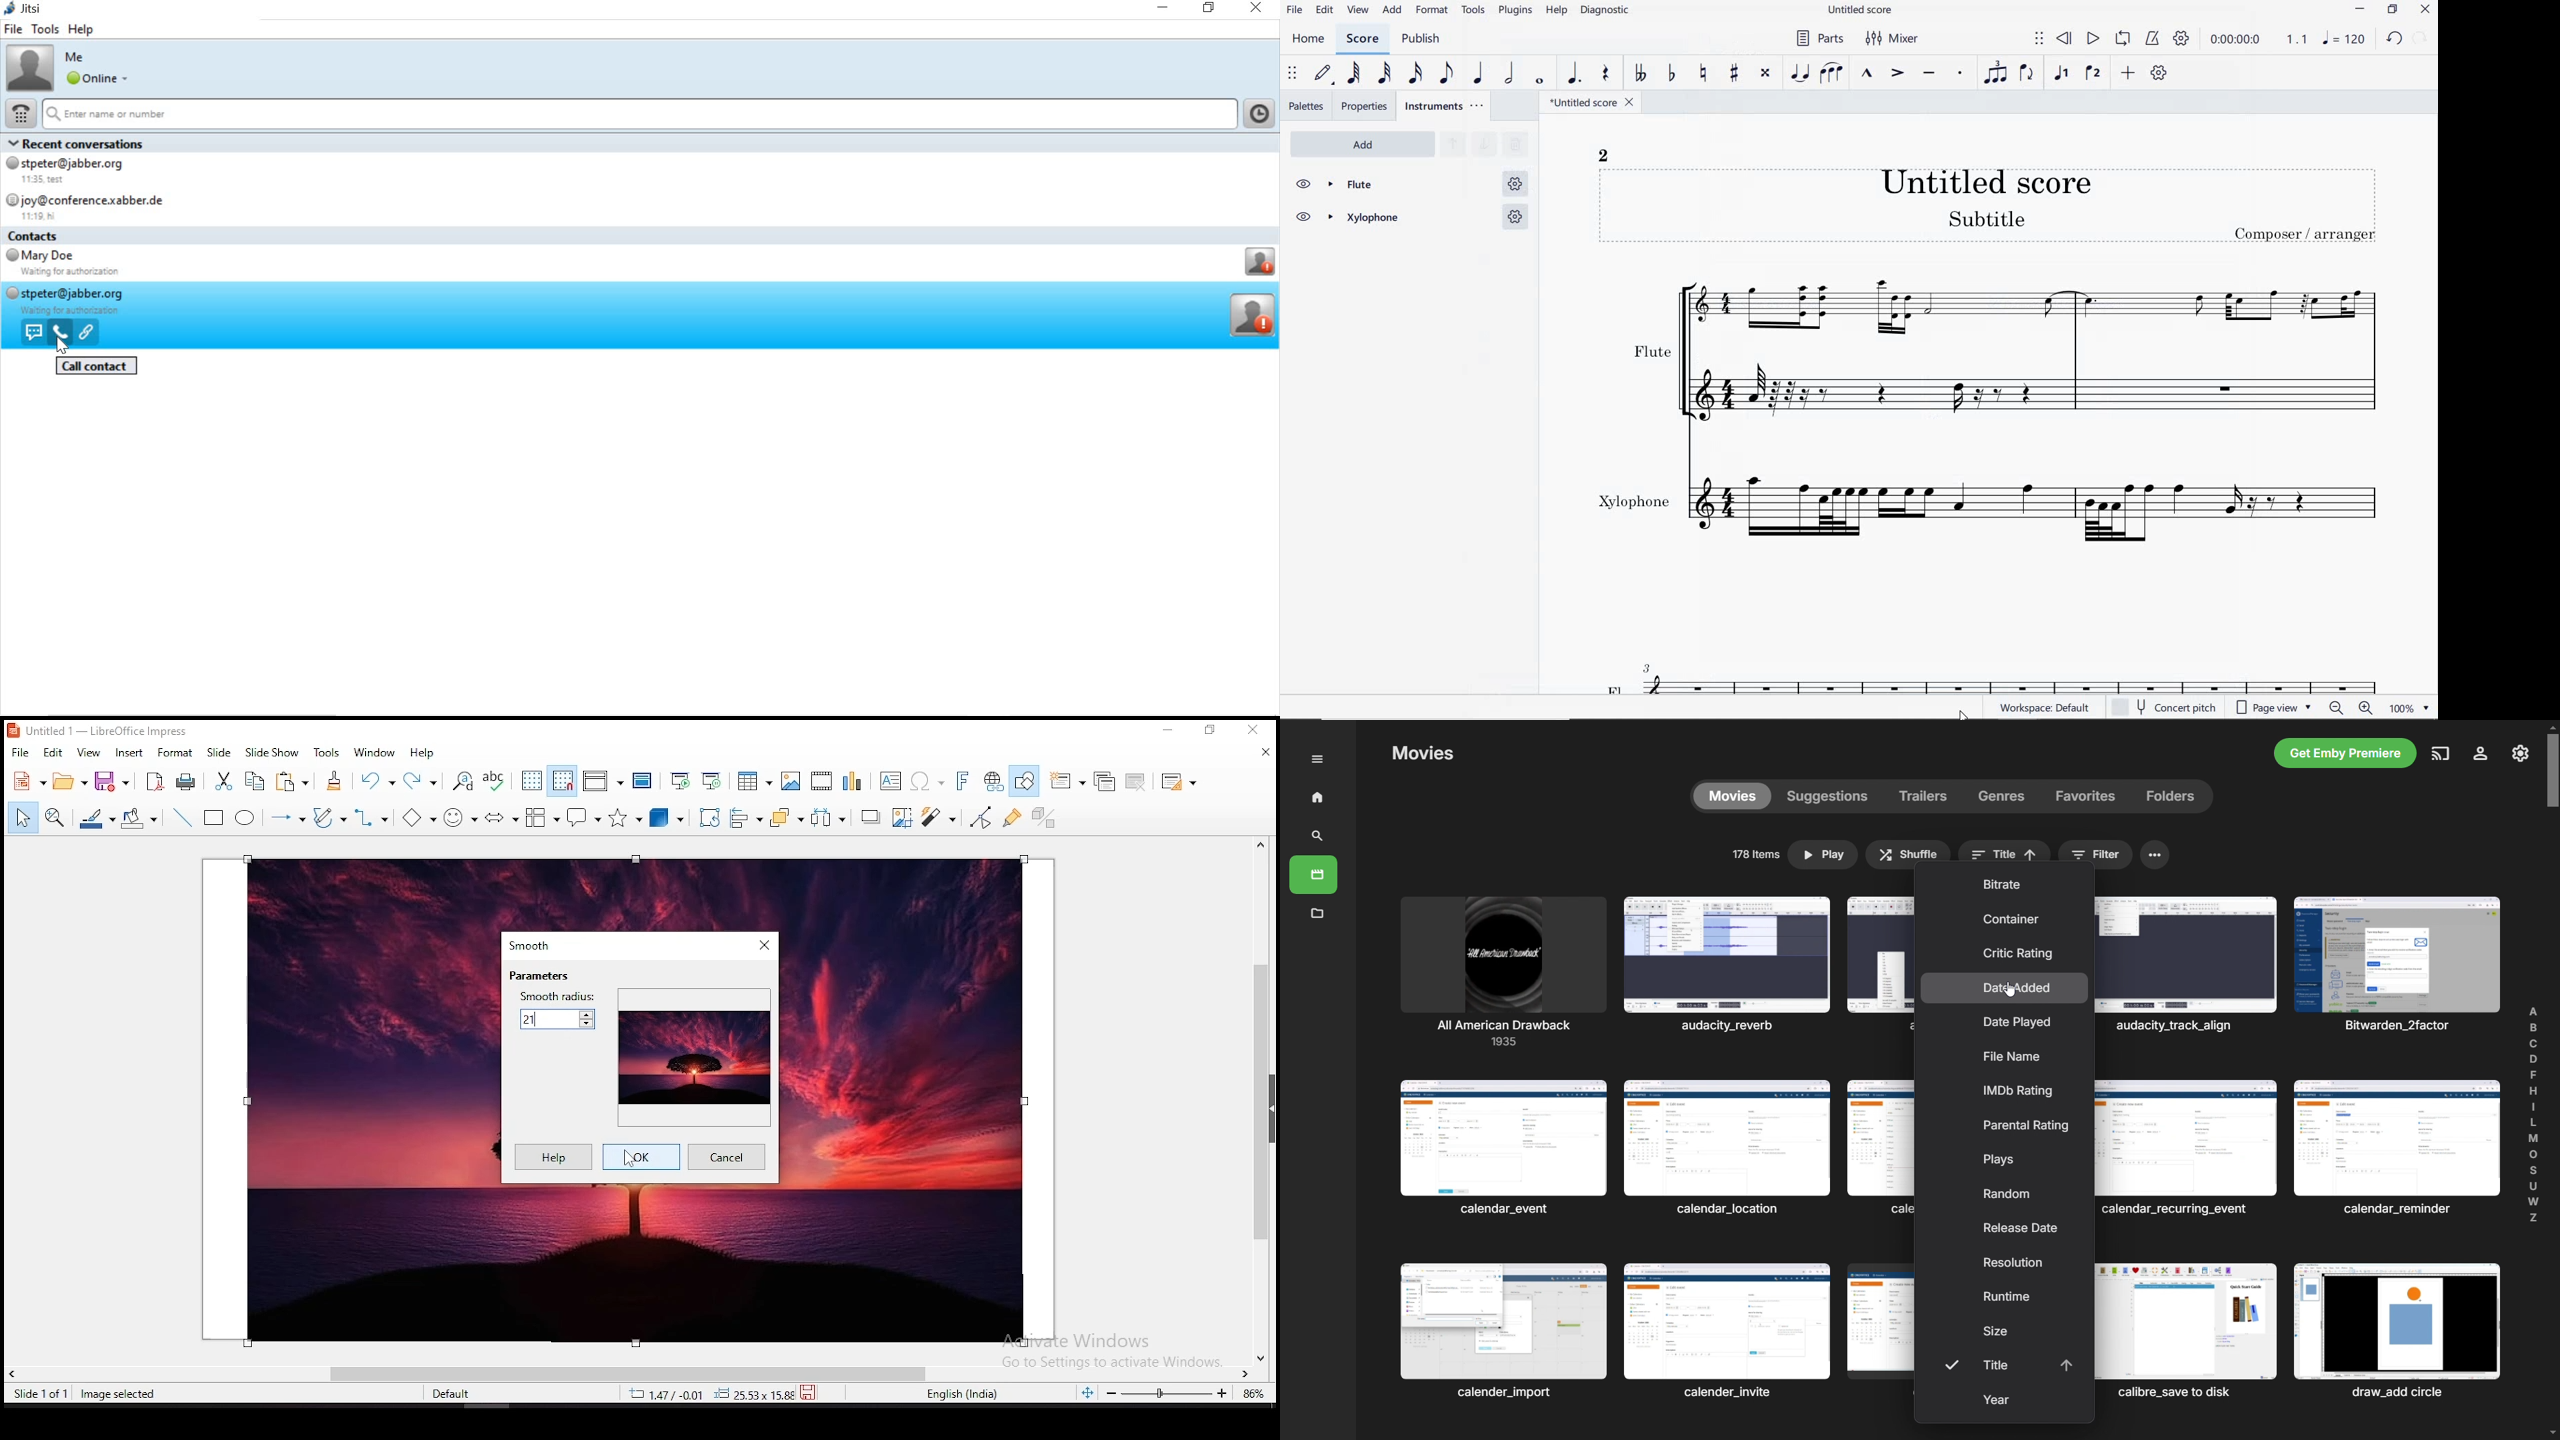  What do you see at coordinates (904, 818) in the screenshot?
I see `crop image` at bounding box center [904, 818].